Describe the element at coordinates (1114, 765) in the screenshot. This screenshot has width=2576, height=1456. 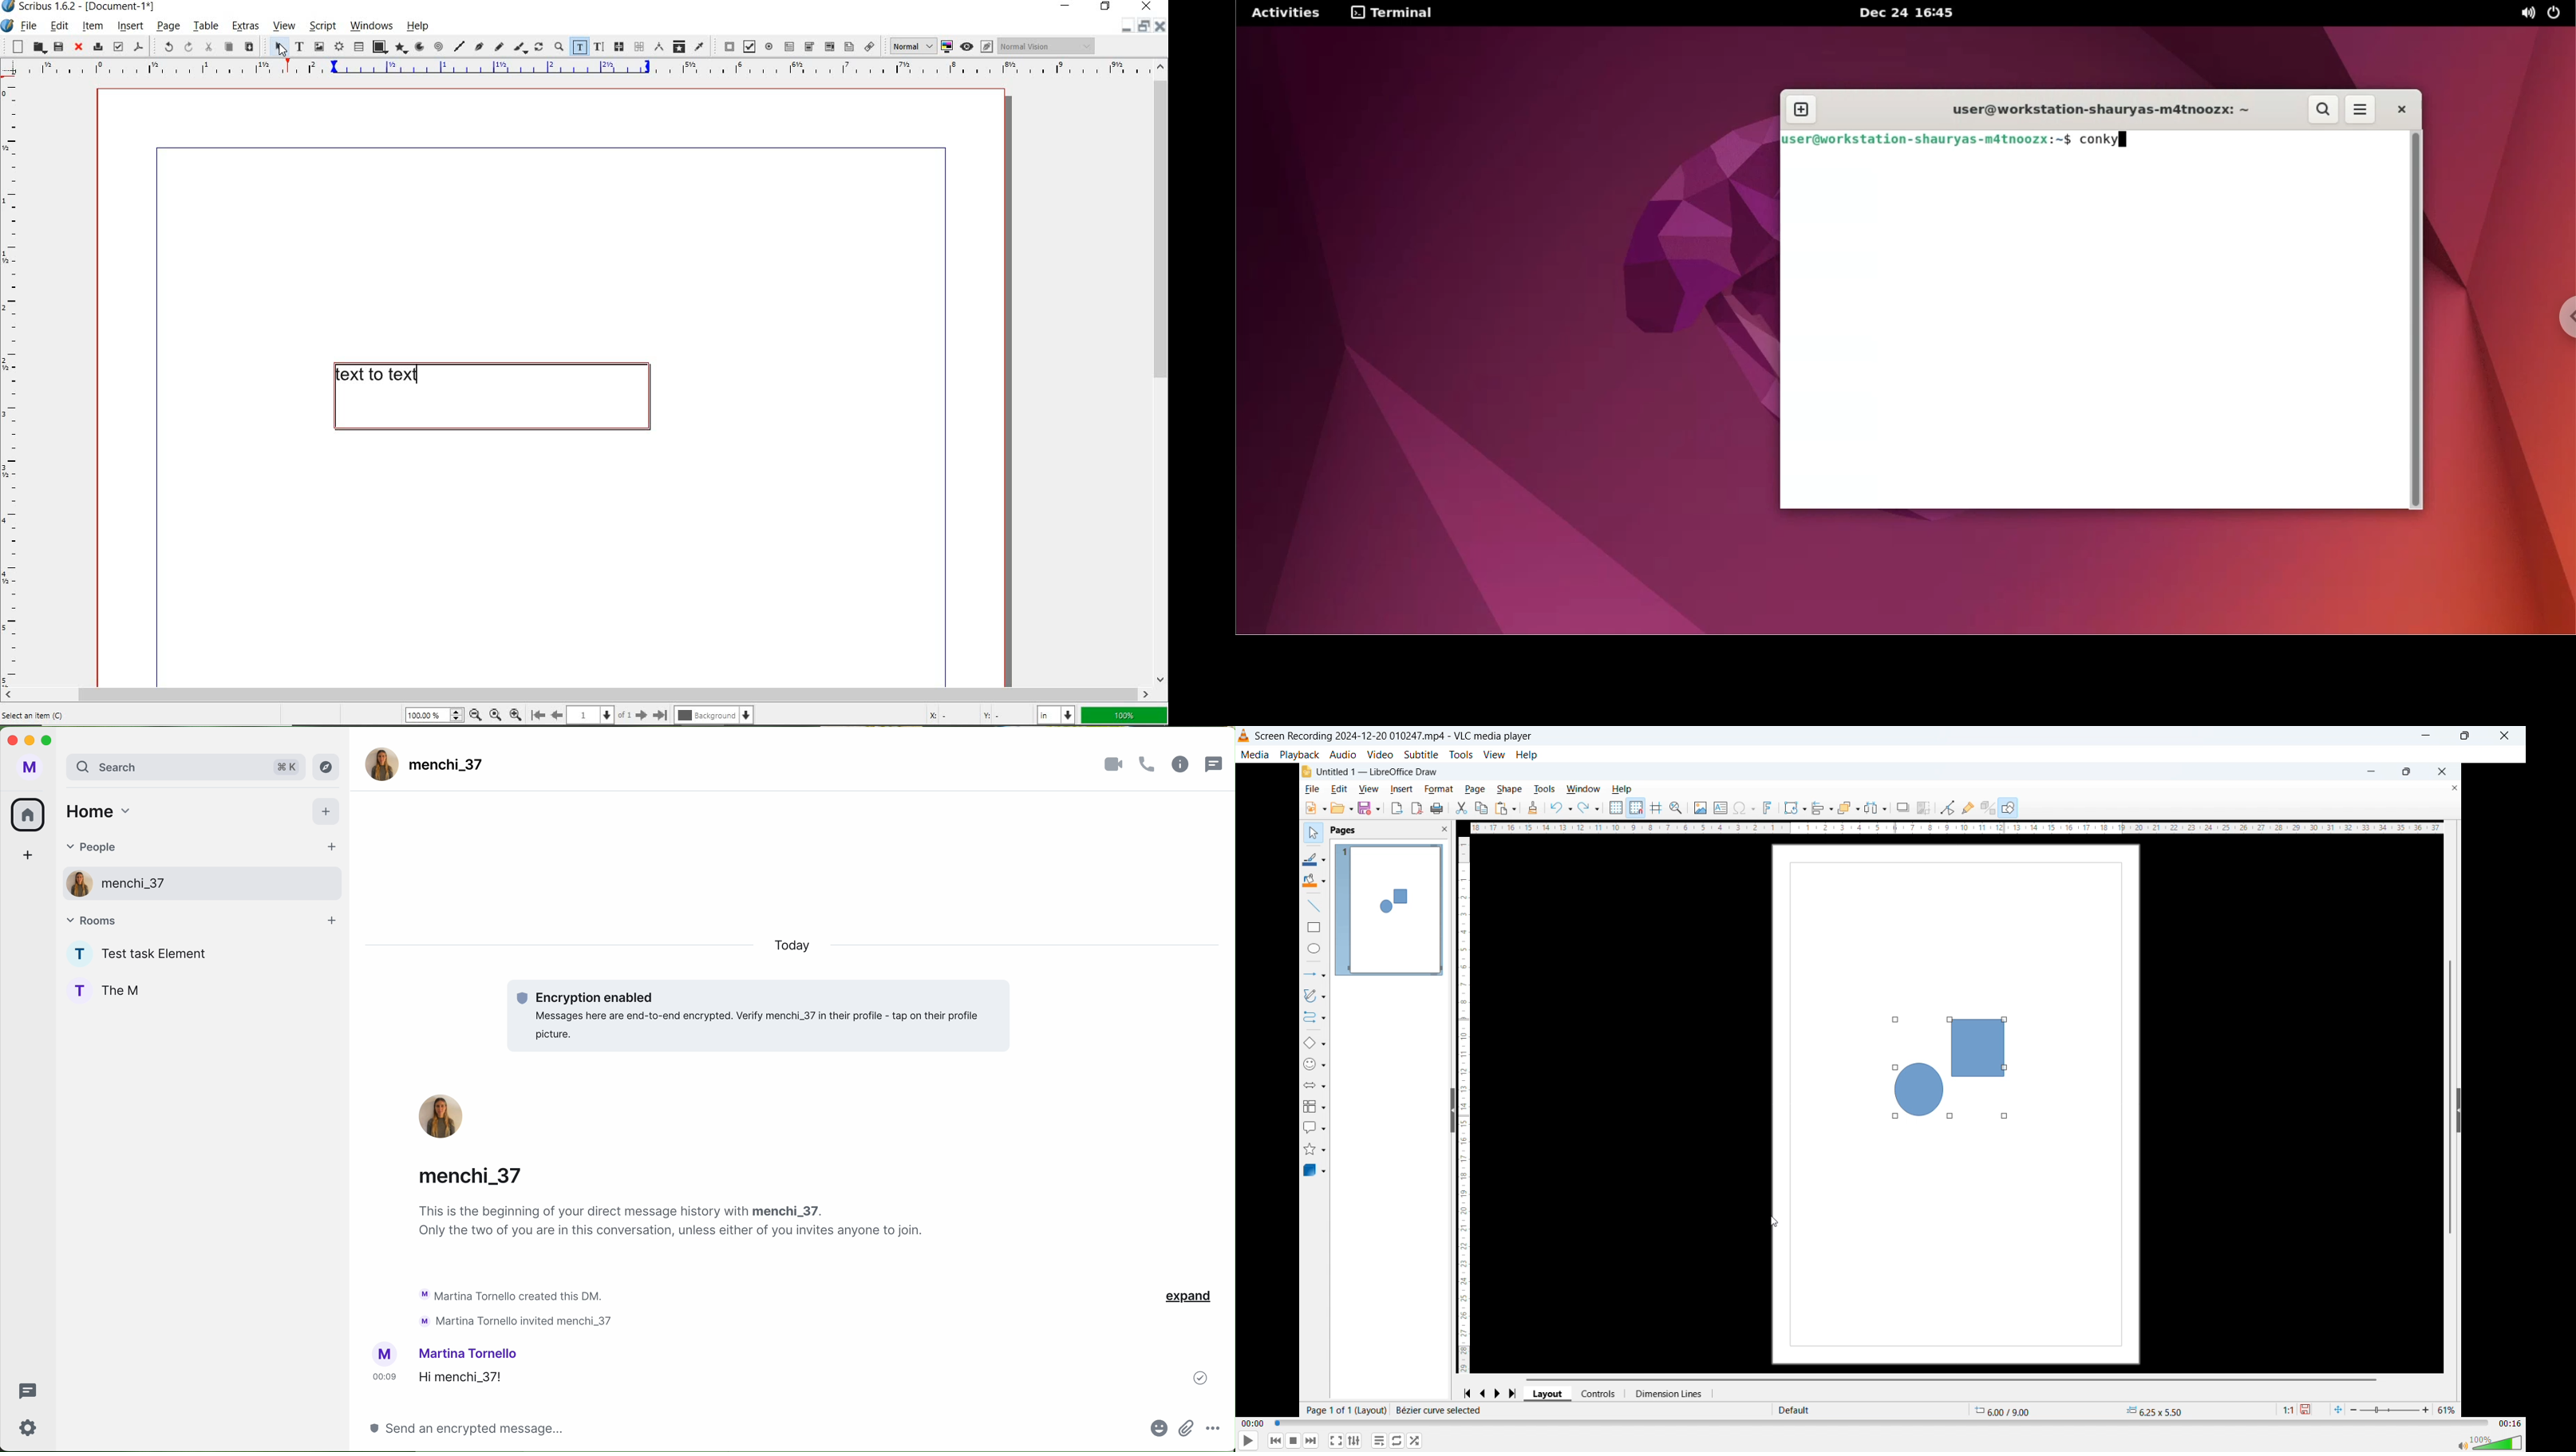
I see `videocall` at that location.